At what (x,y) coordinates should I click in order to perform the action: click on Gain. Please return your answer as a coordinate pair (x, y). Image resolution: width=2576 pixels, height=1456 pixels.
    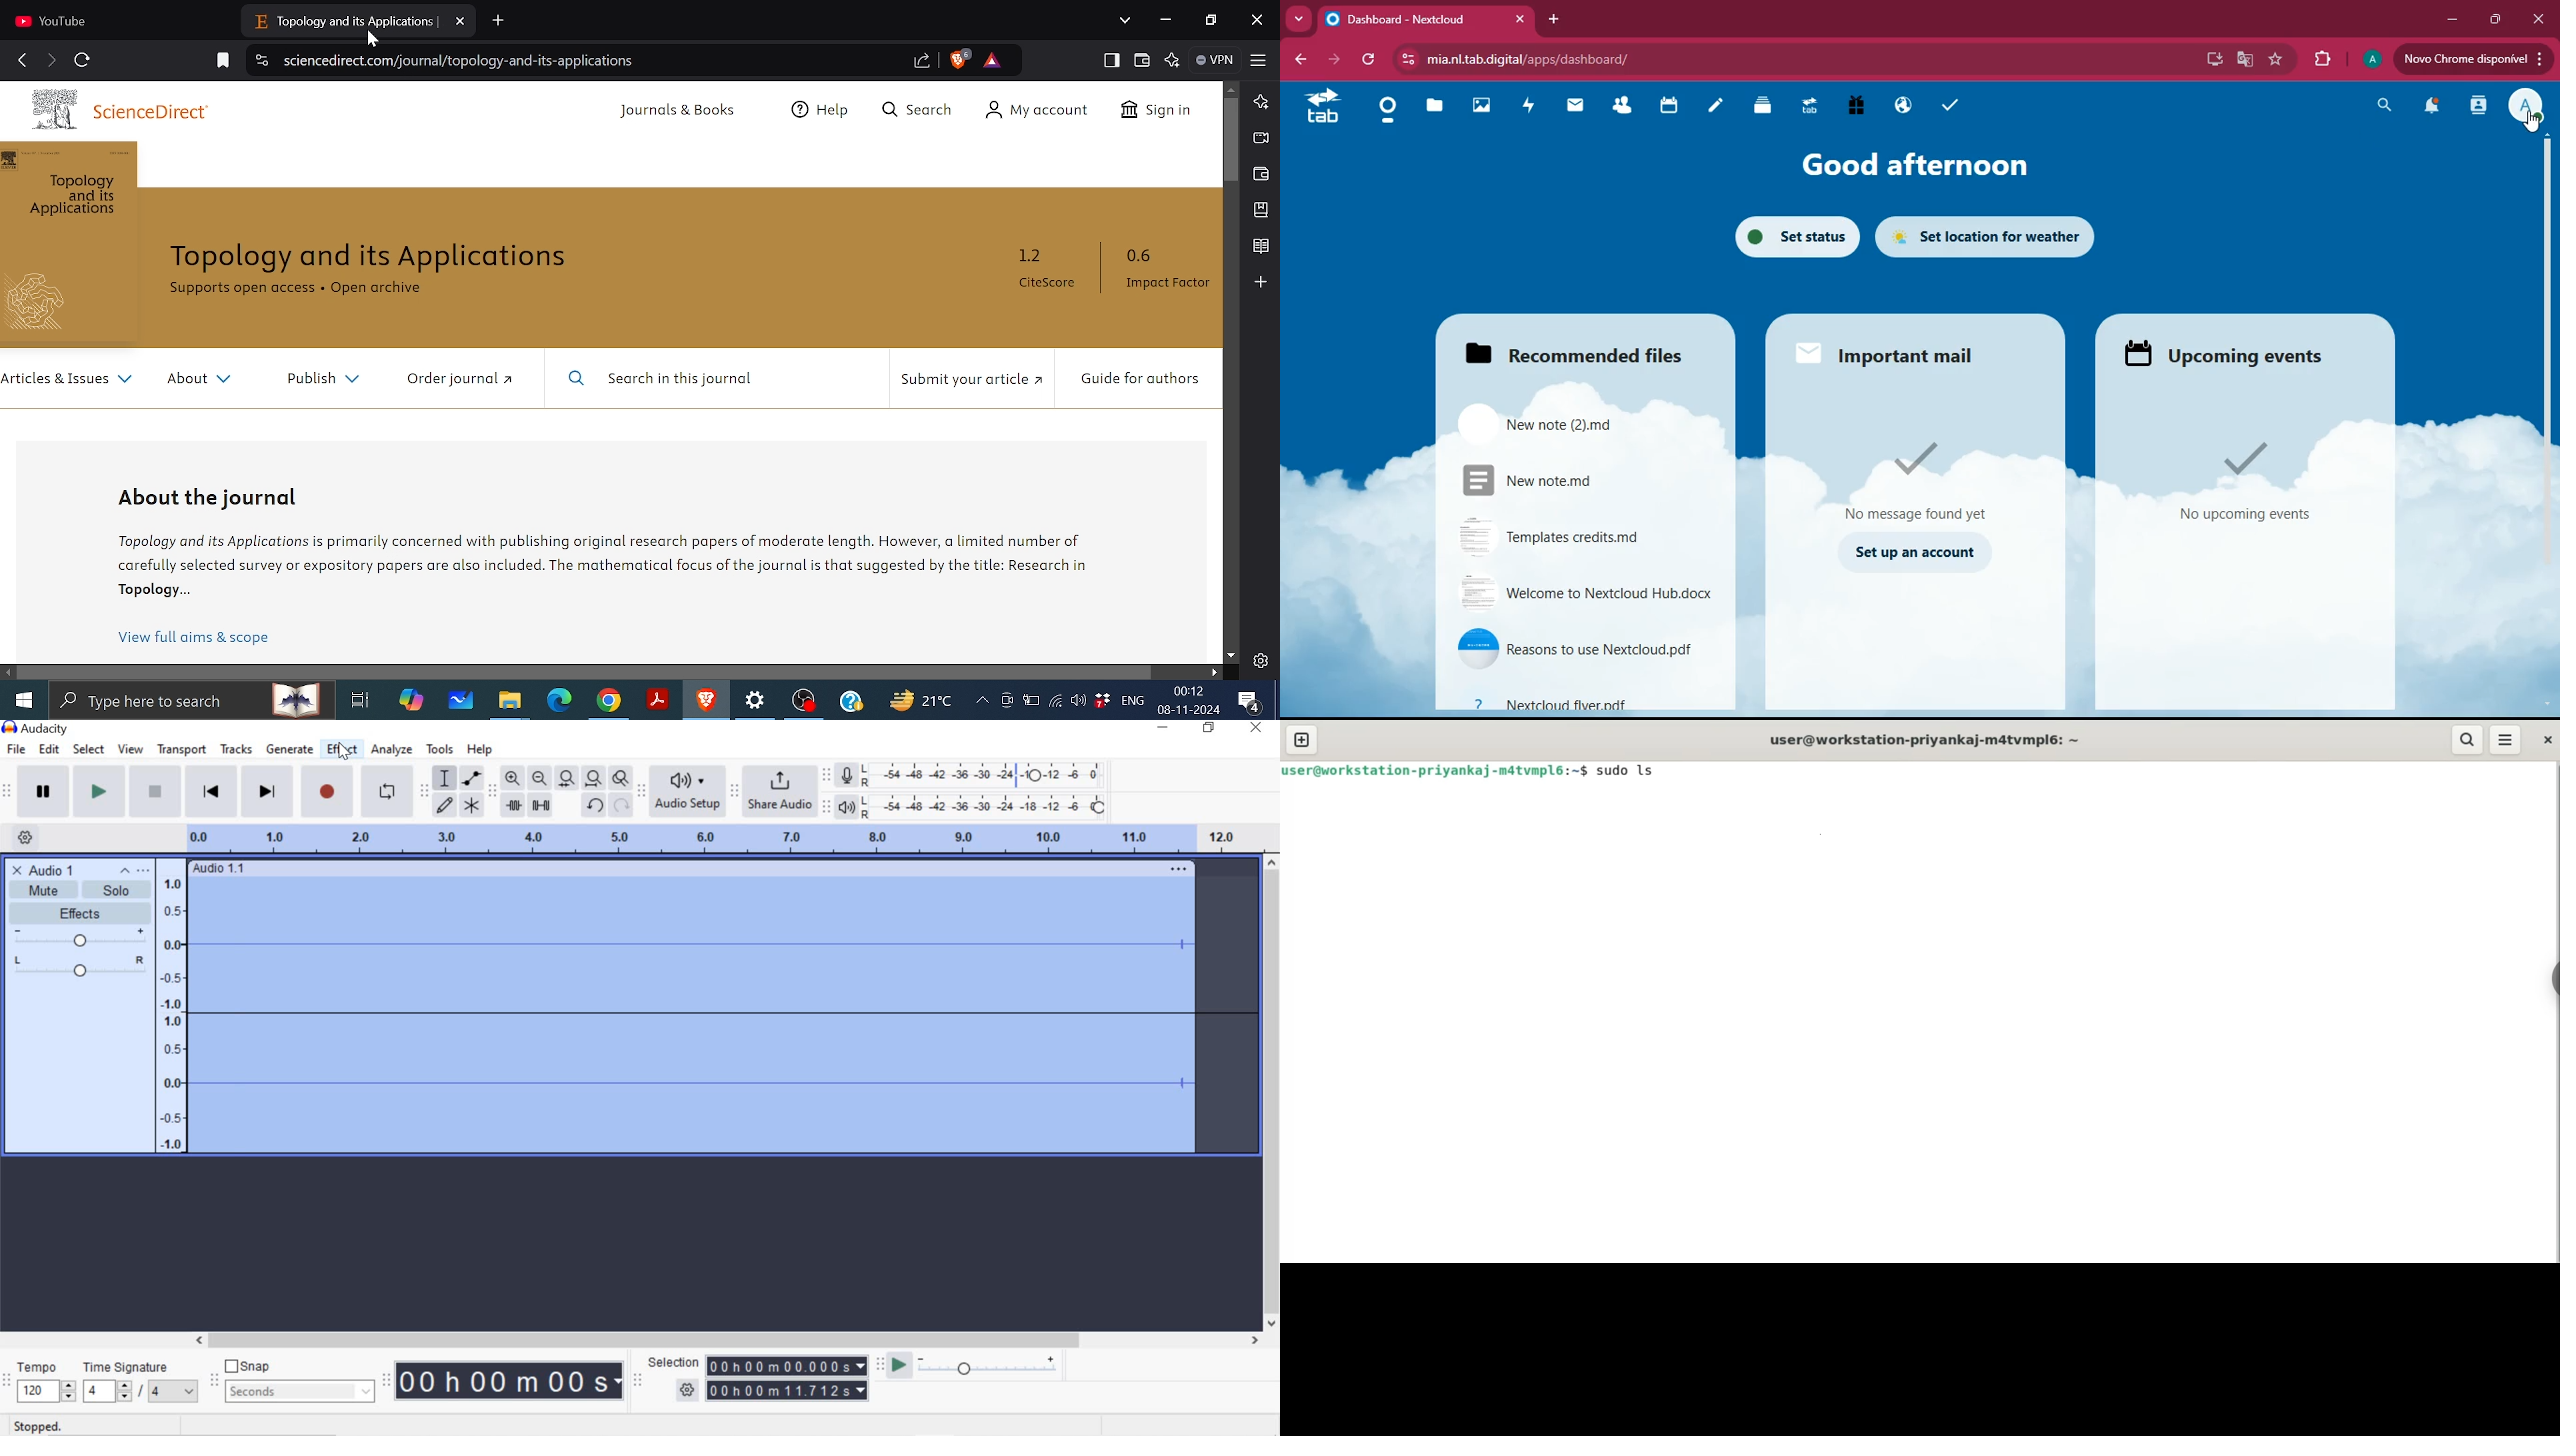
    Looking at the image, I should click on (79, 939).